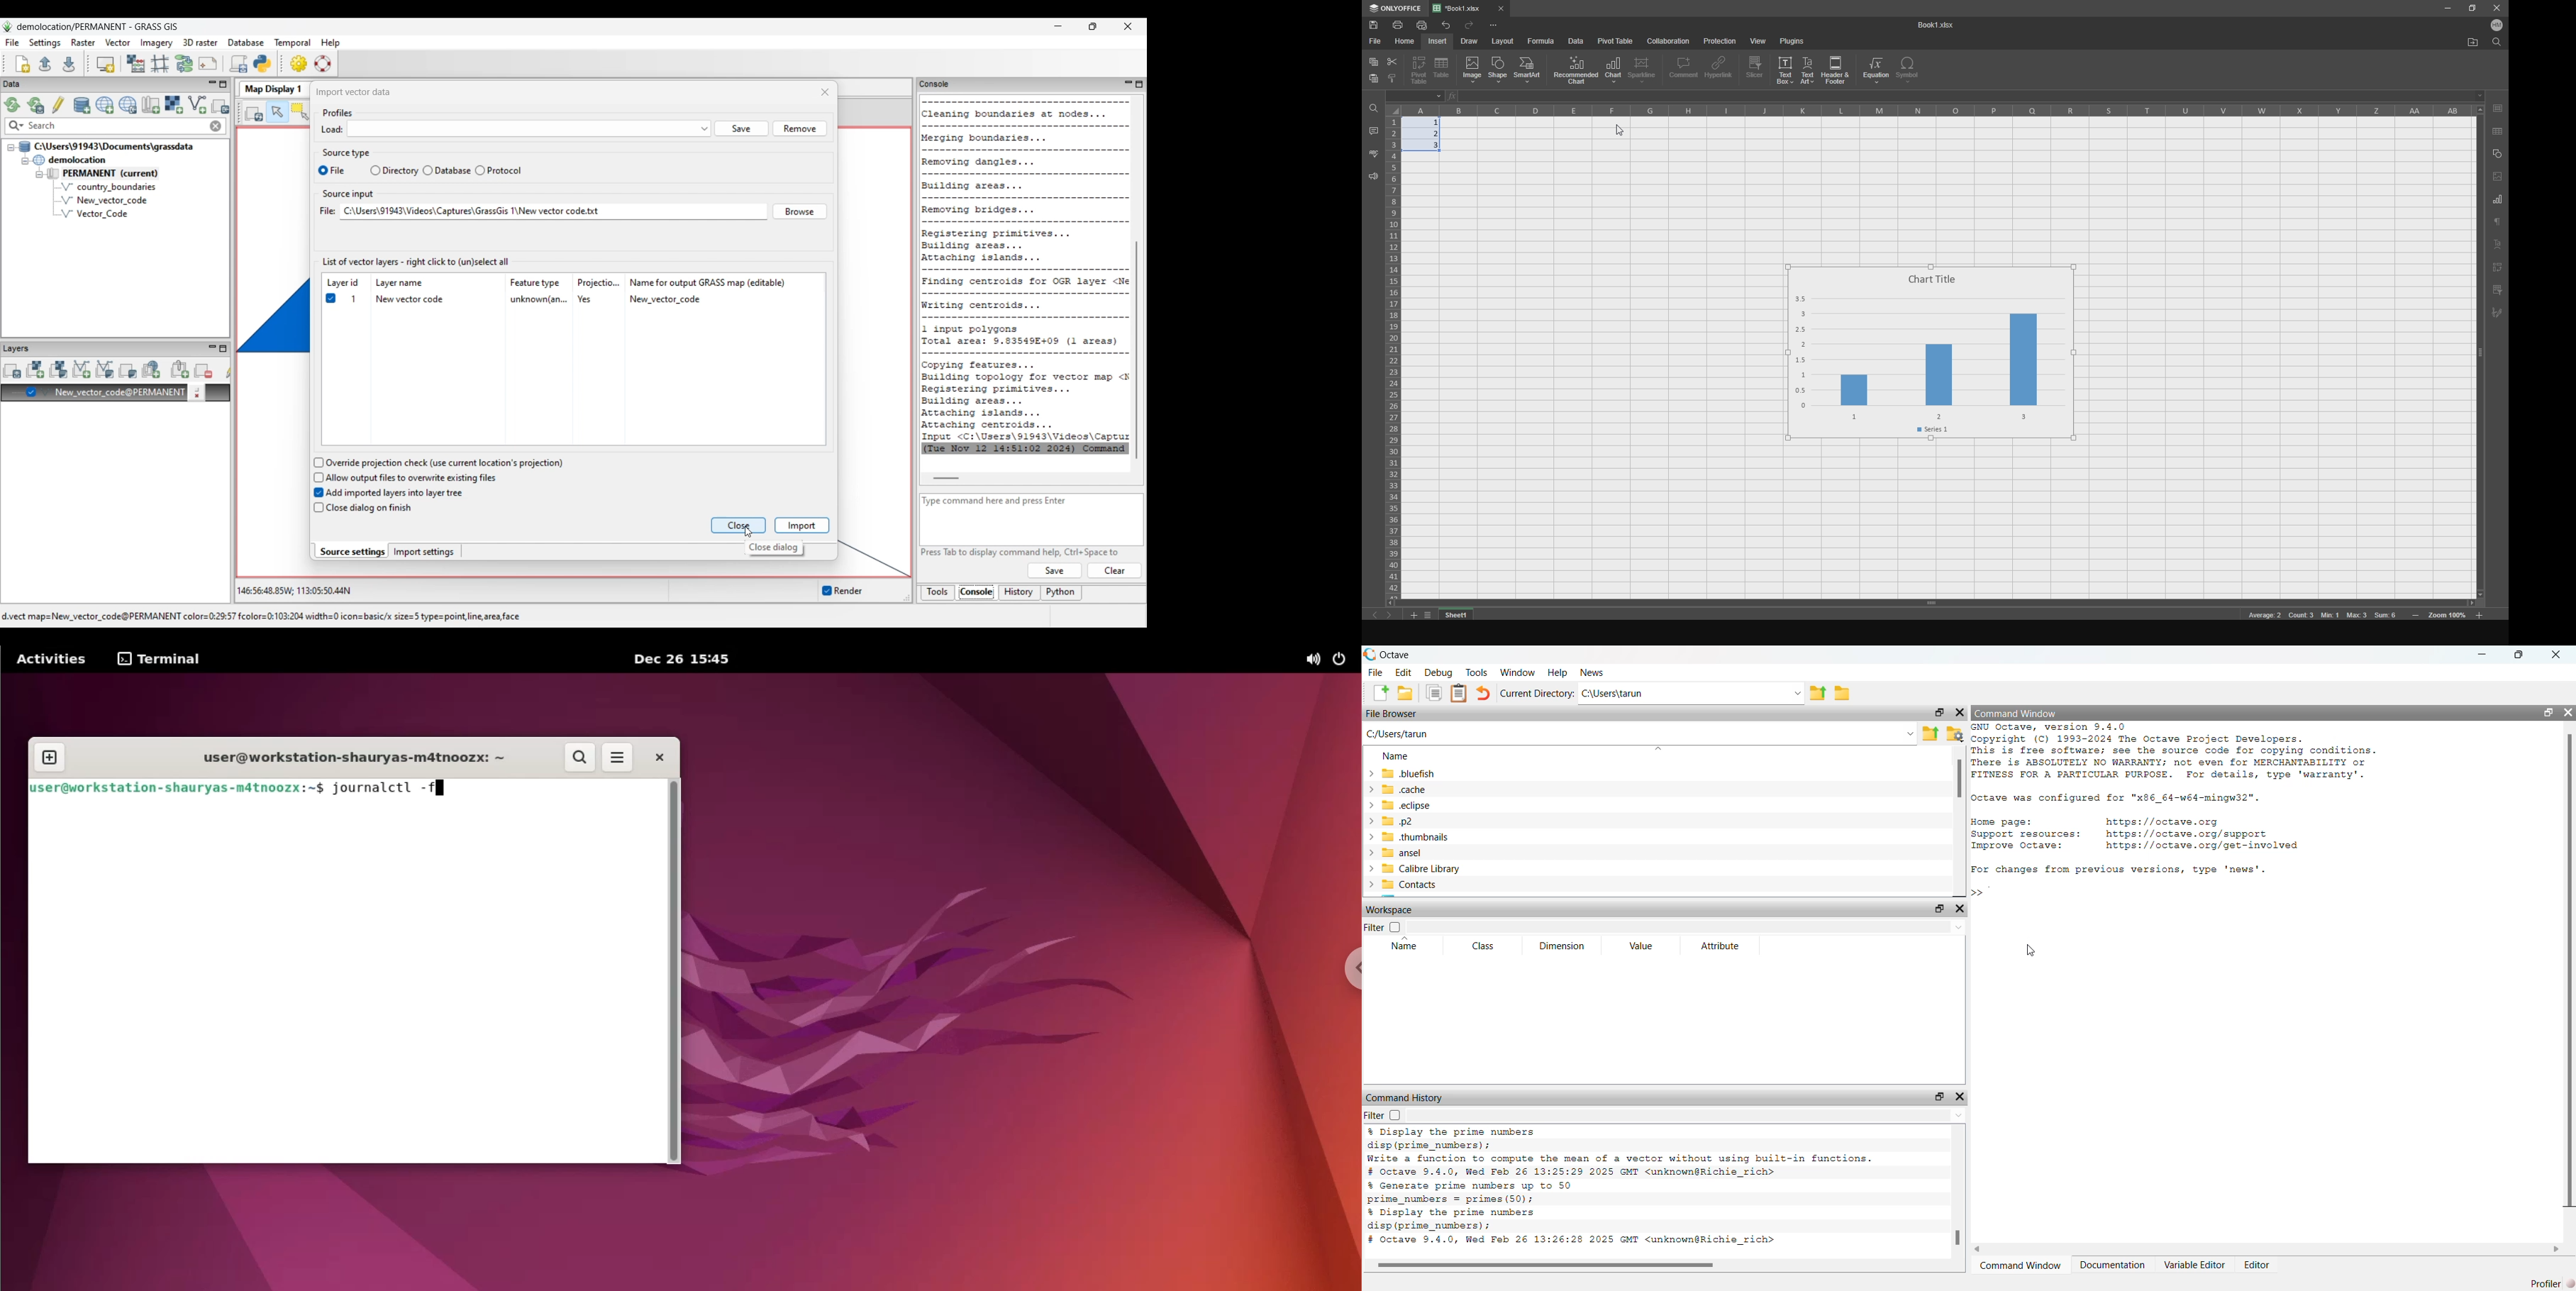 This screenshot has height=1316, width=2576. I want to click on chart, so click(1943, 348).